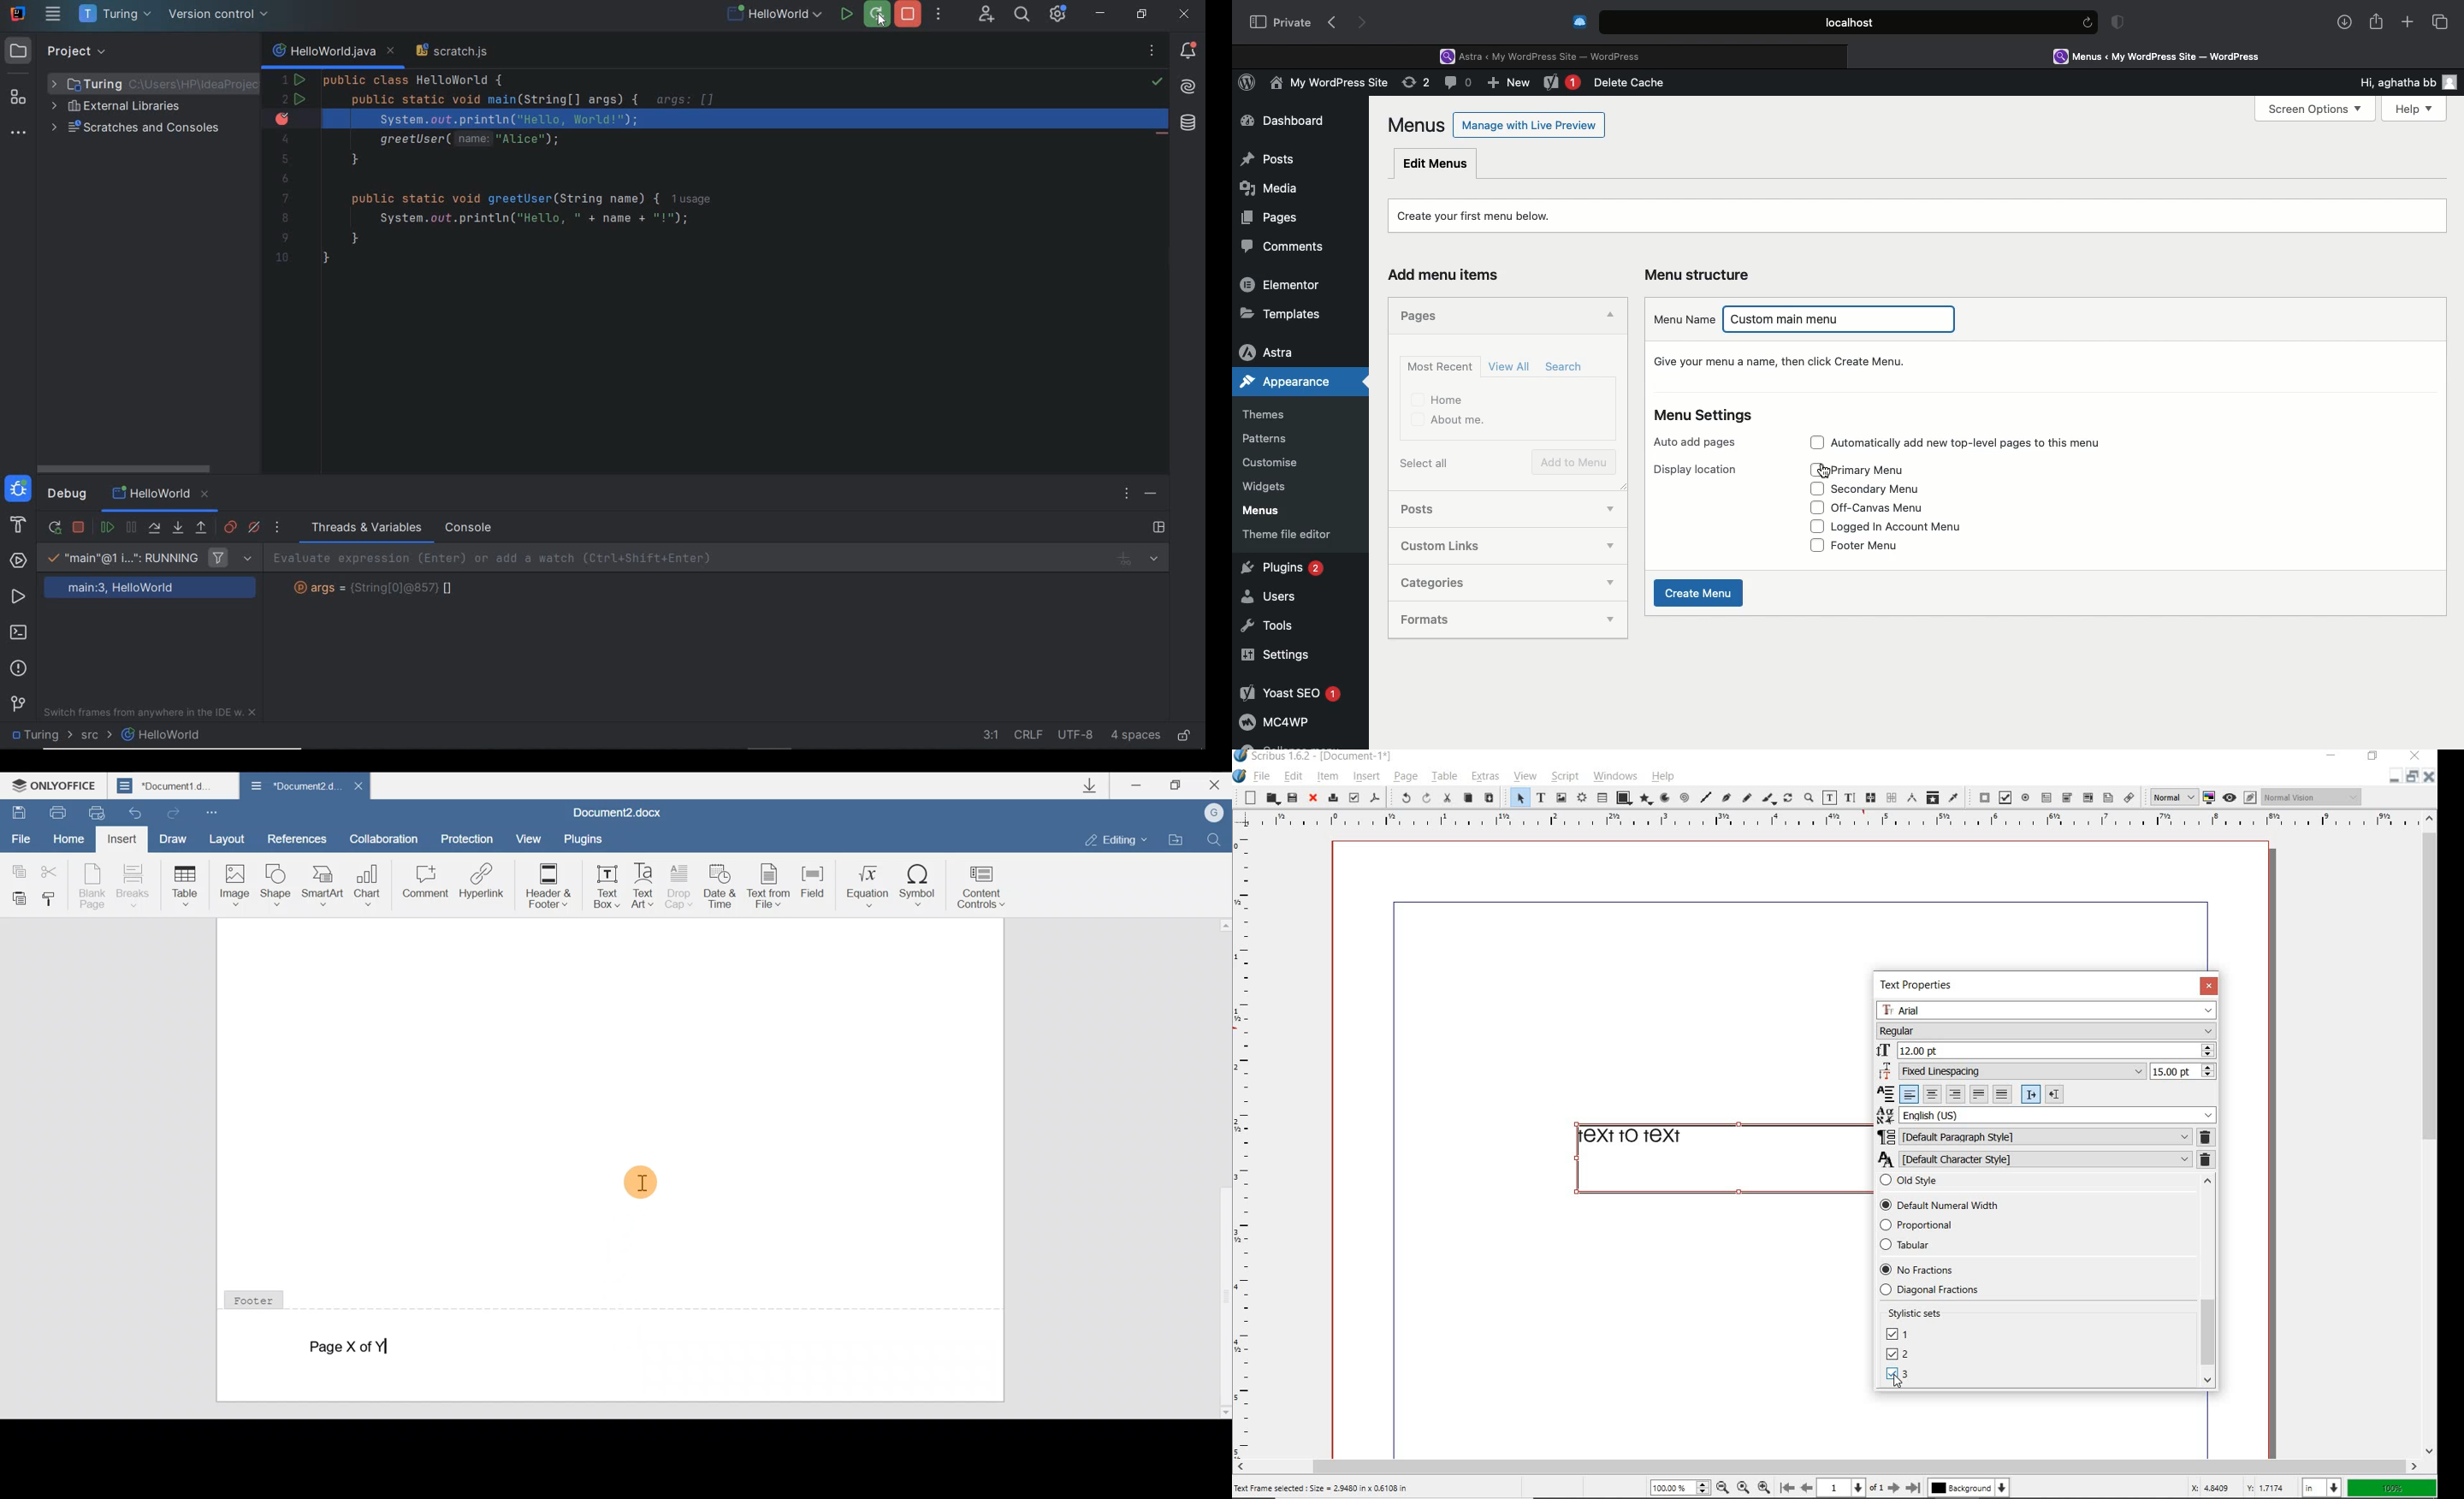 The width and height of the screenshot is (2464, 1512). What do you see at coordinates (1613, 585) in the screenshot?
I see `show` at bounding box center [1613, 585].